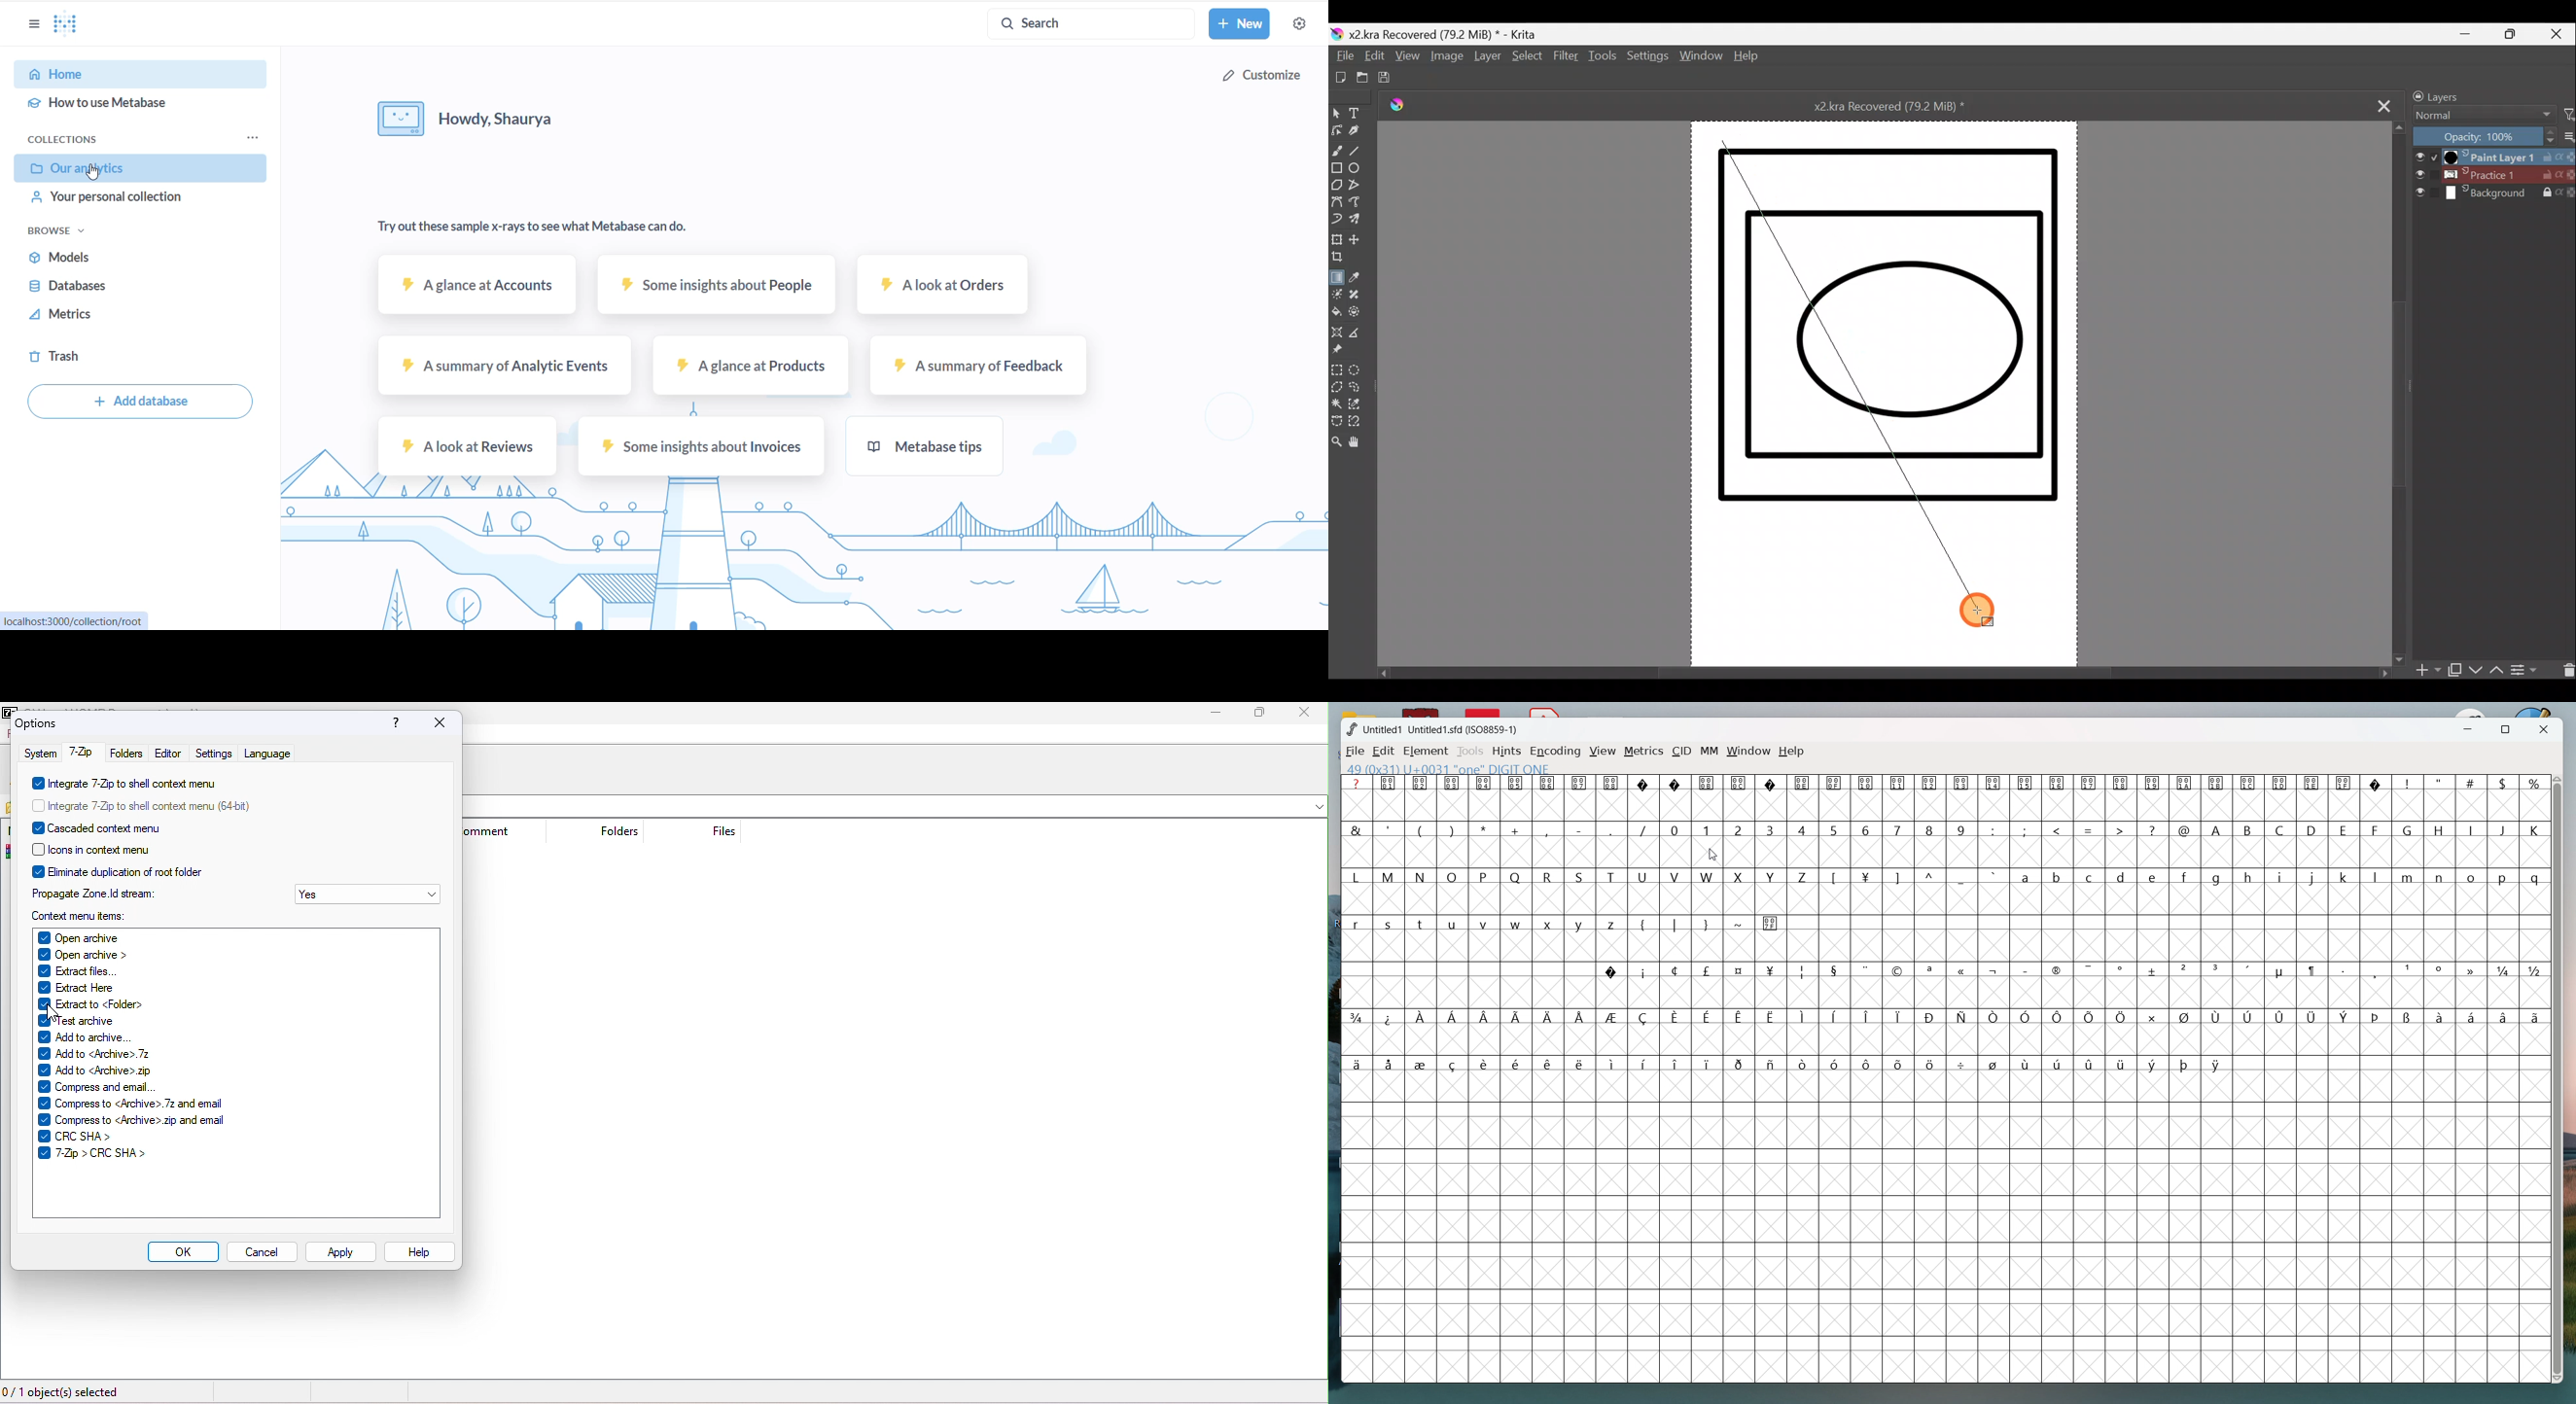  What do you see at coordinates (2557, 1078) in the screenshot?
I see `vertical scrollbar` at bounding box center [2557, 1078].